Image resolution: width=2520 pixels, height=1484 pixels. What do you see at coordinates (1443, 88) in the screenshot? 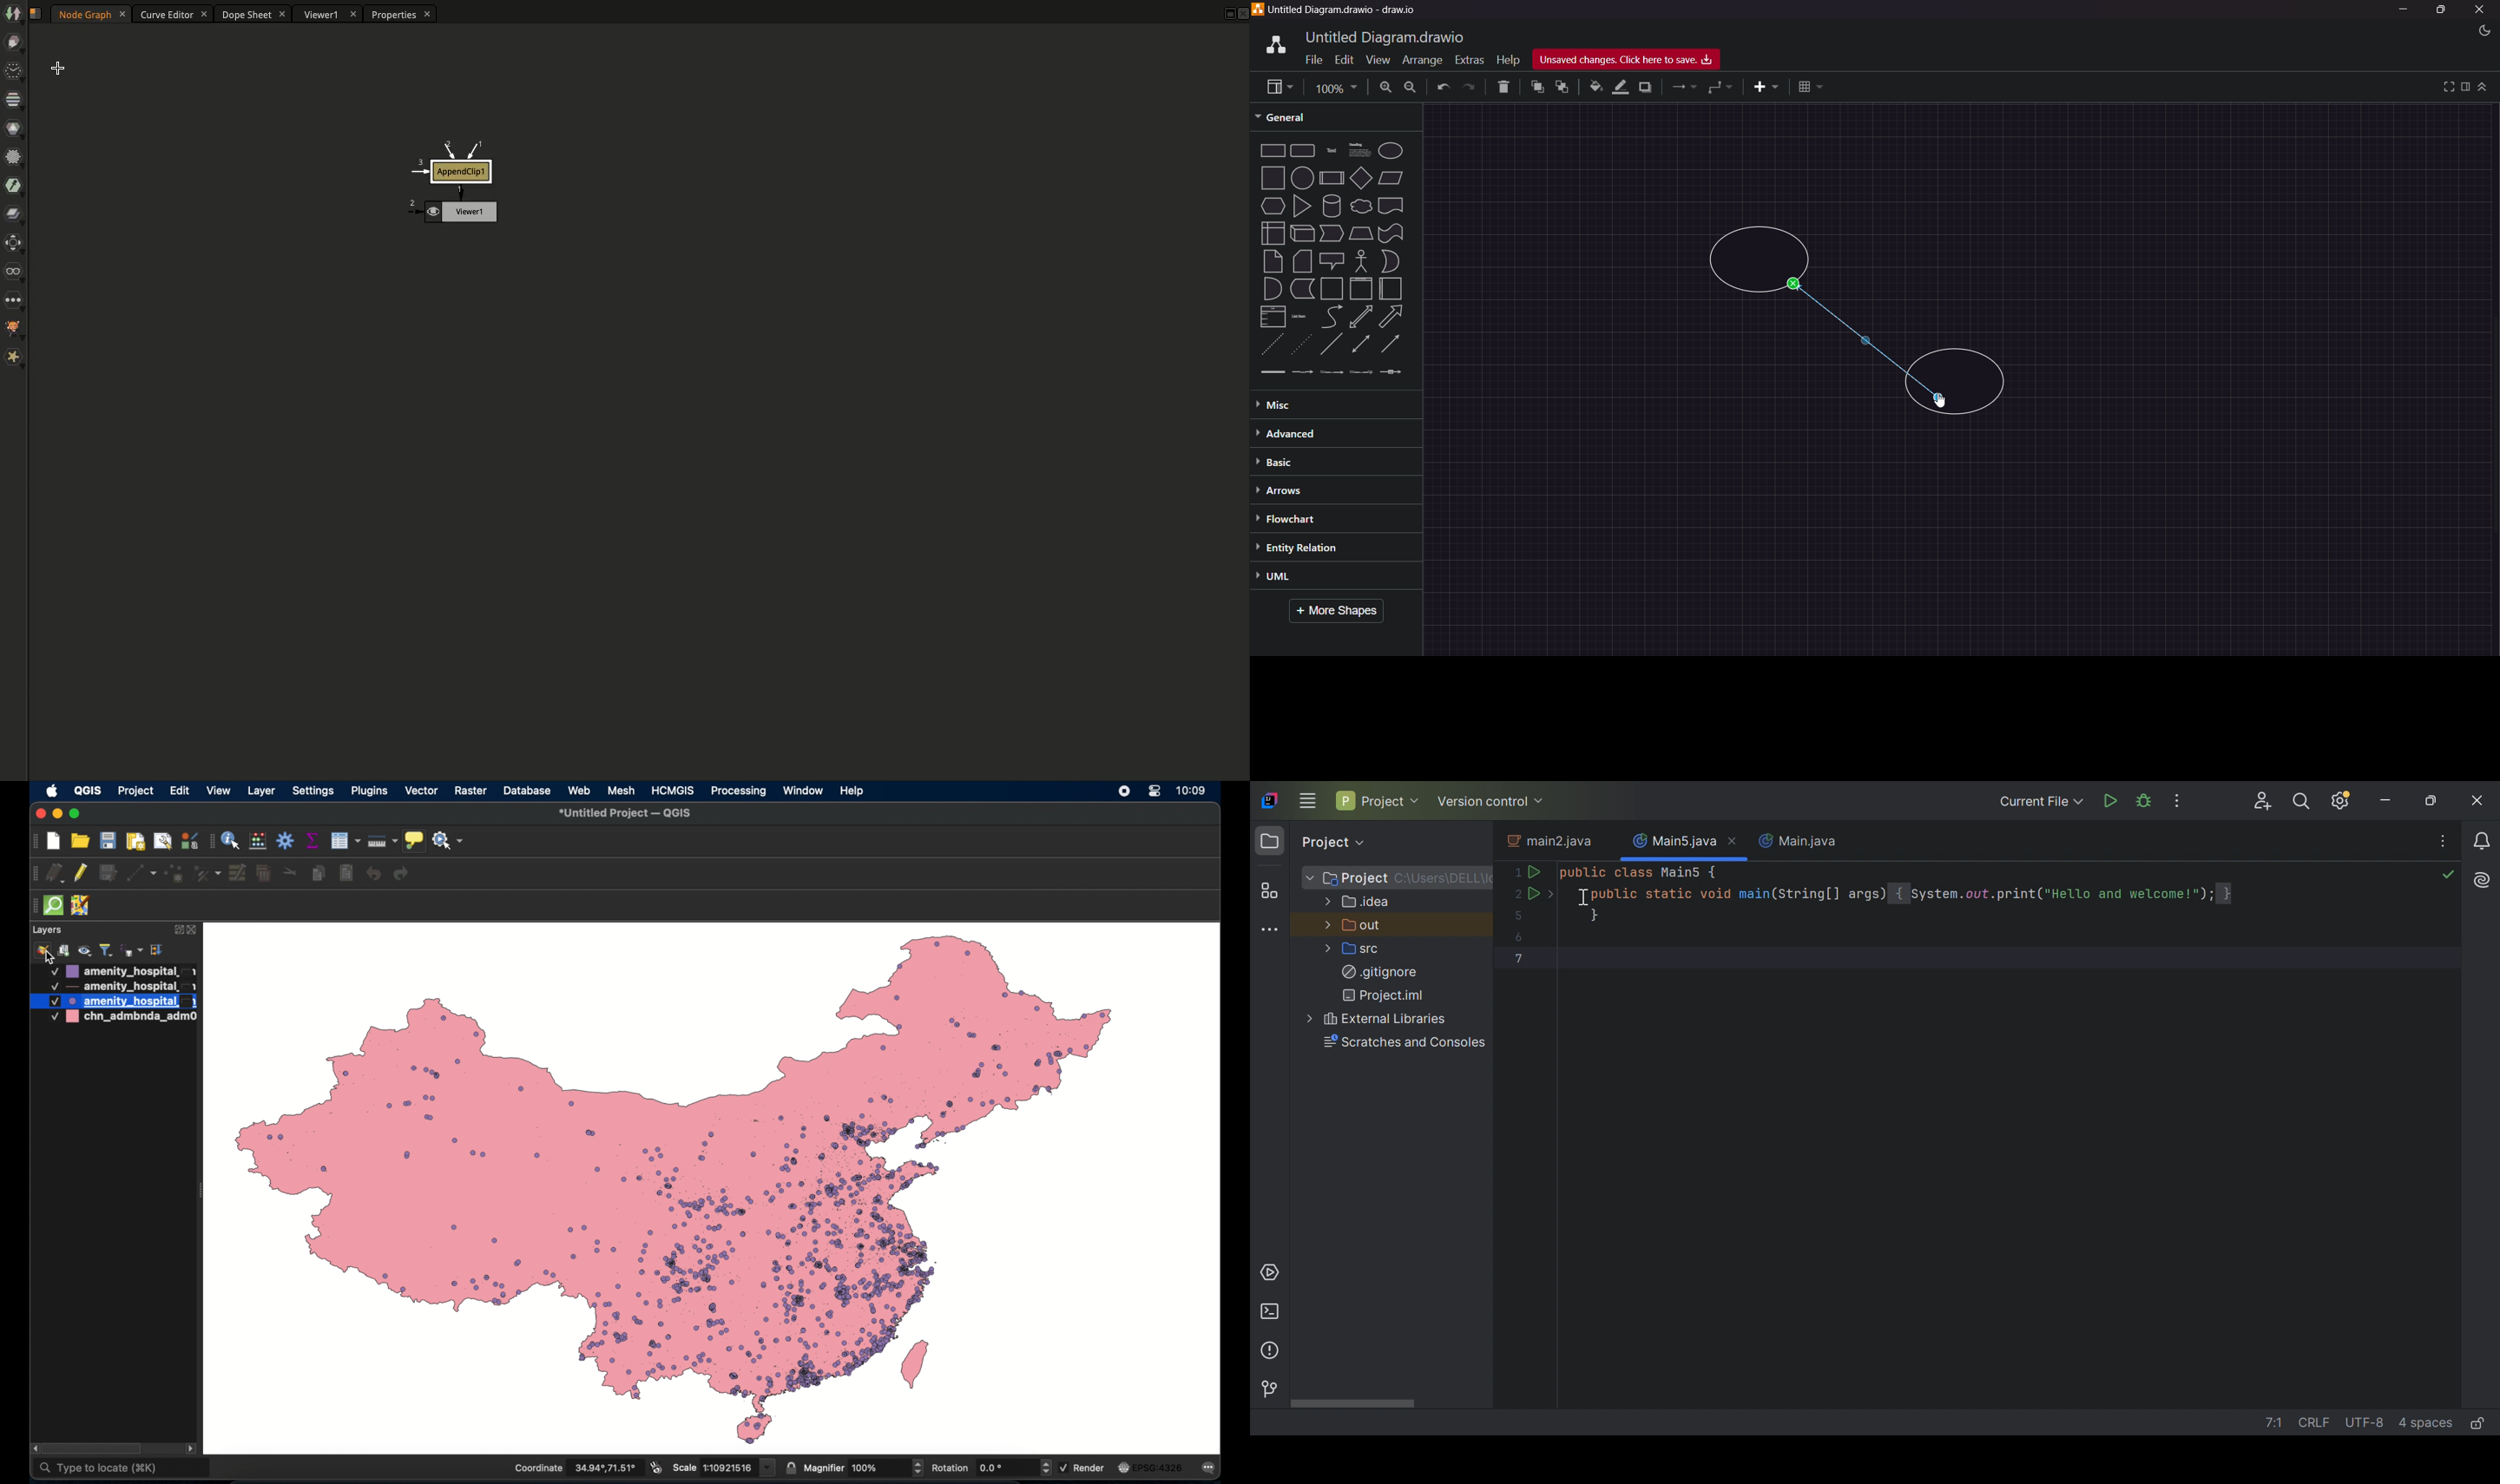
I see `Undo` at bounding box center [1443, 88].